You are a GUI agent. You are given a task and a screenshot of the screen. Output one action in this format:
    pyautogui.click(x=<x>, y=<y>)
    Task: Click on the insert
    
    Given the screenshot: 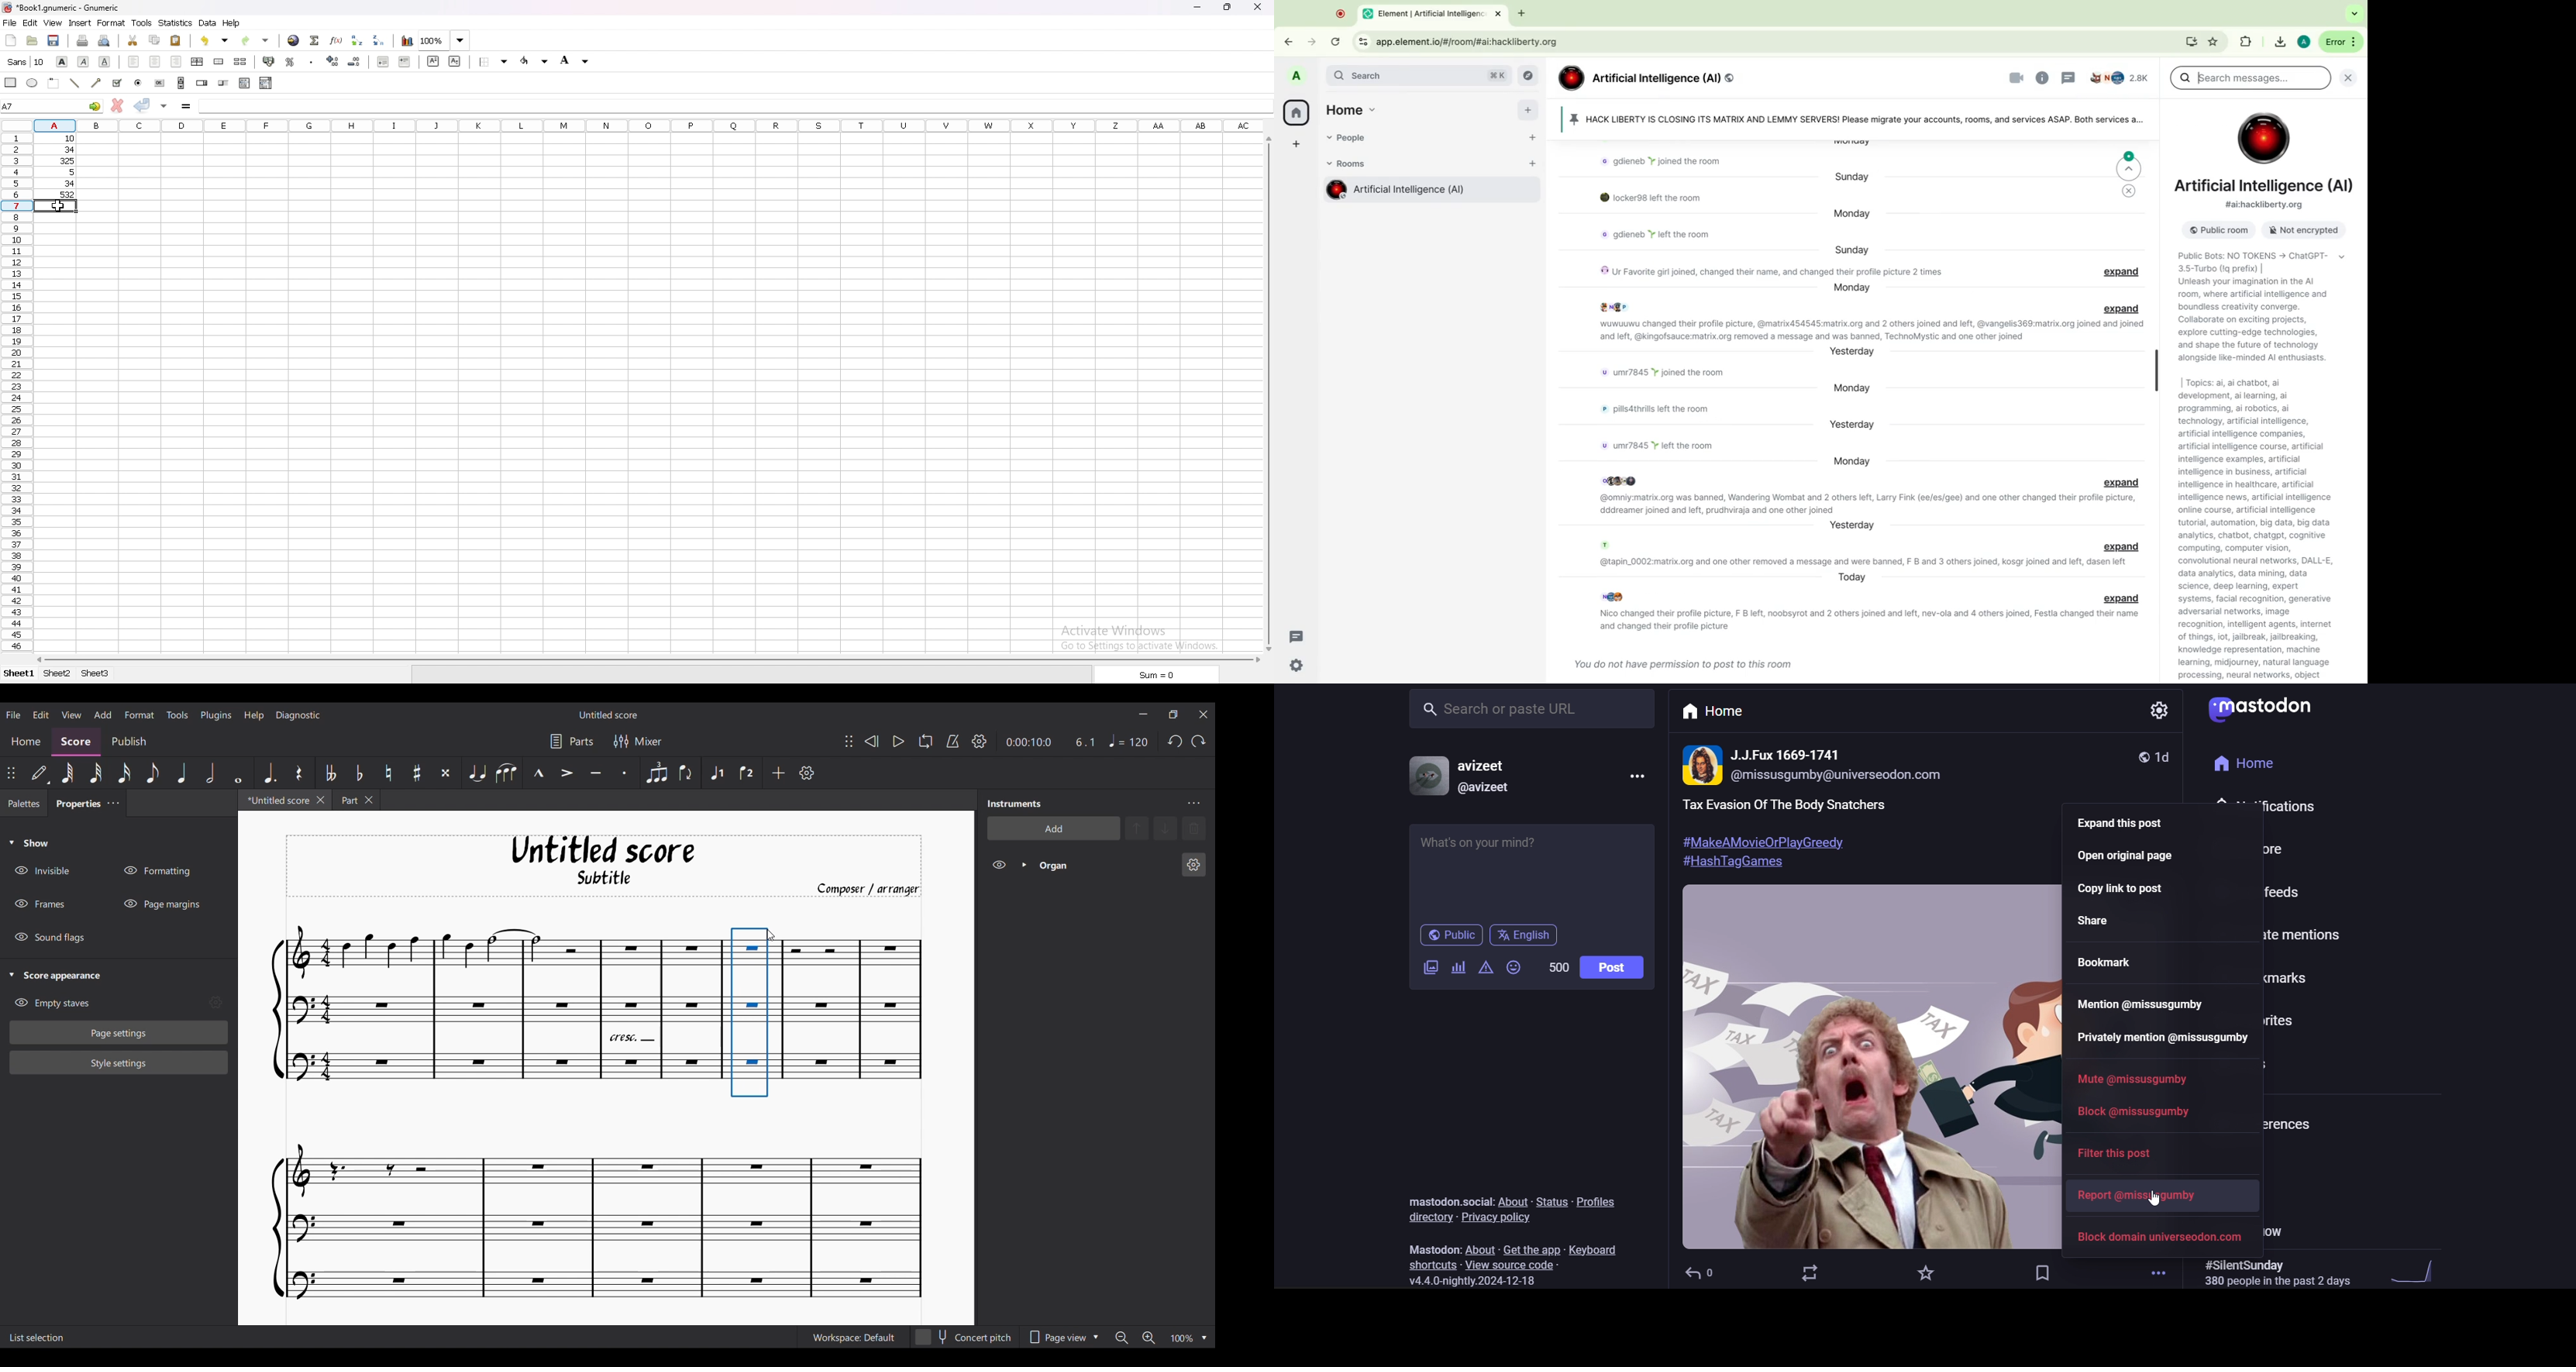 What is the action you would take?
    pyautogui.click(x=79, y=23)
    